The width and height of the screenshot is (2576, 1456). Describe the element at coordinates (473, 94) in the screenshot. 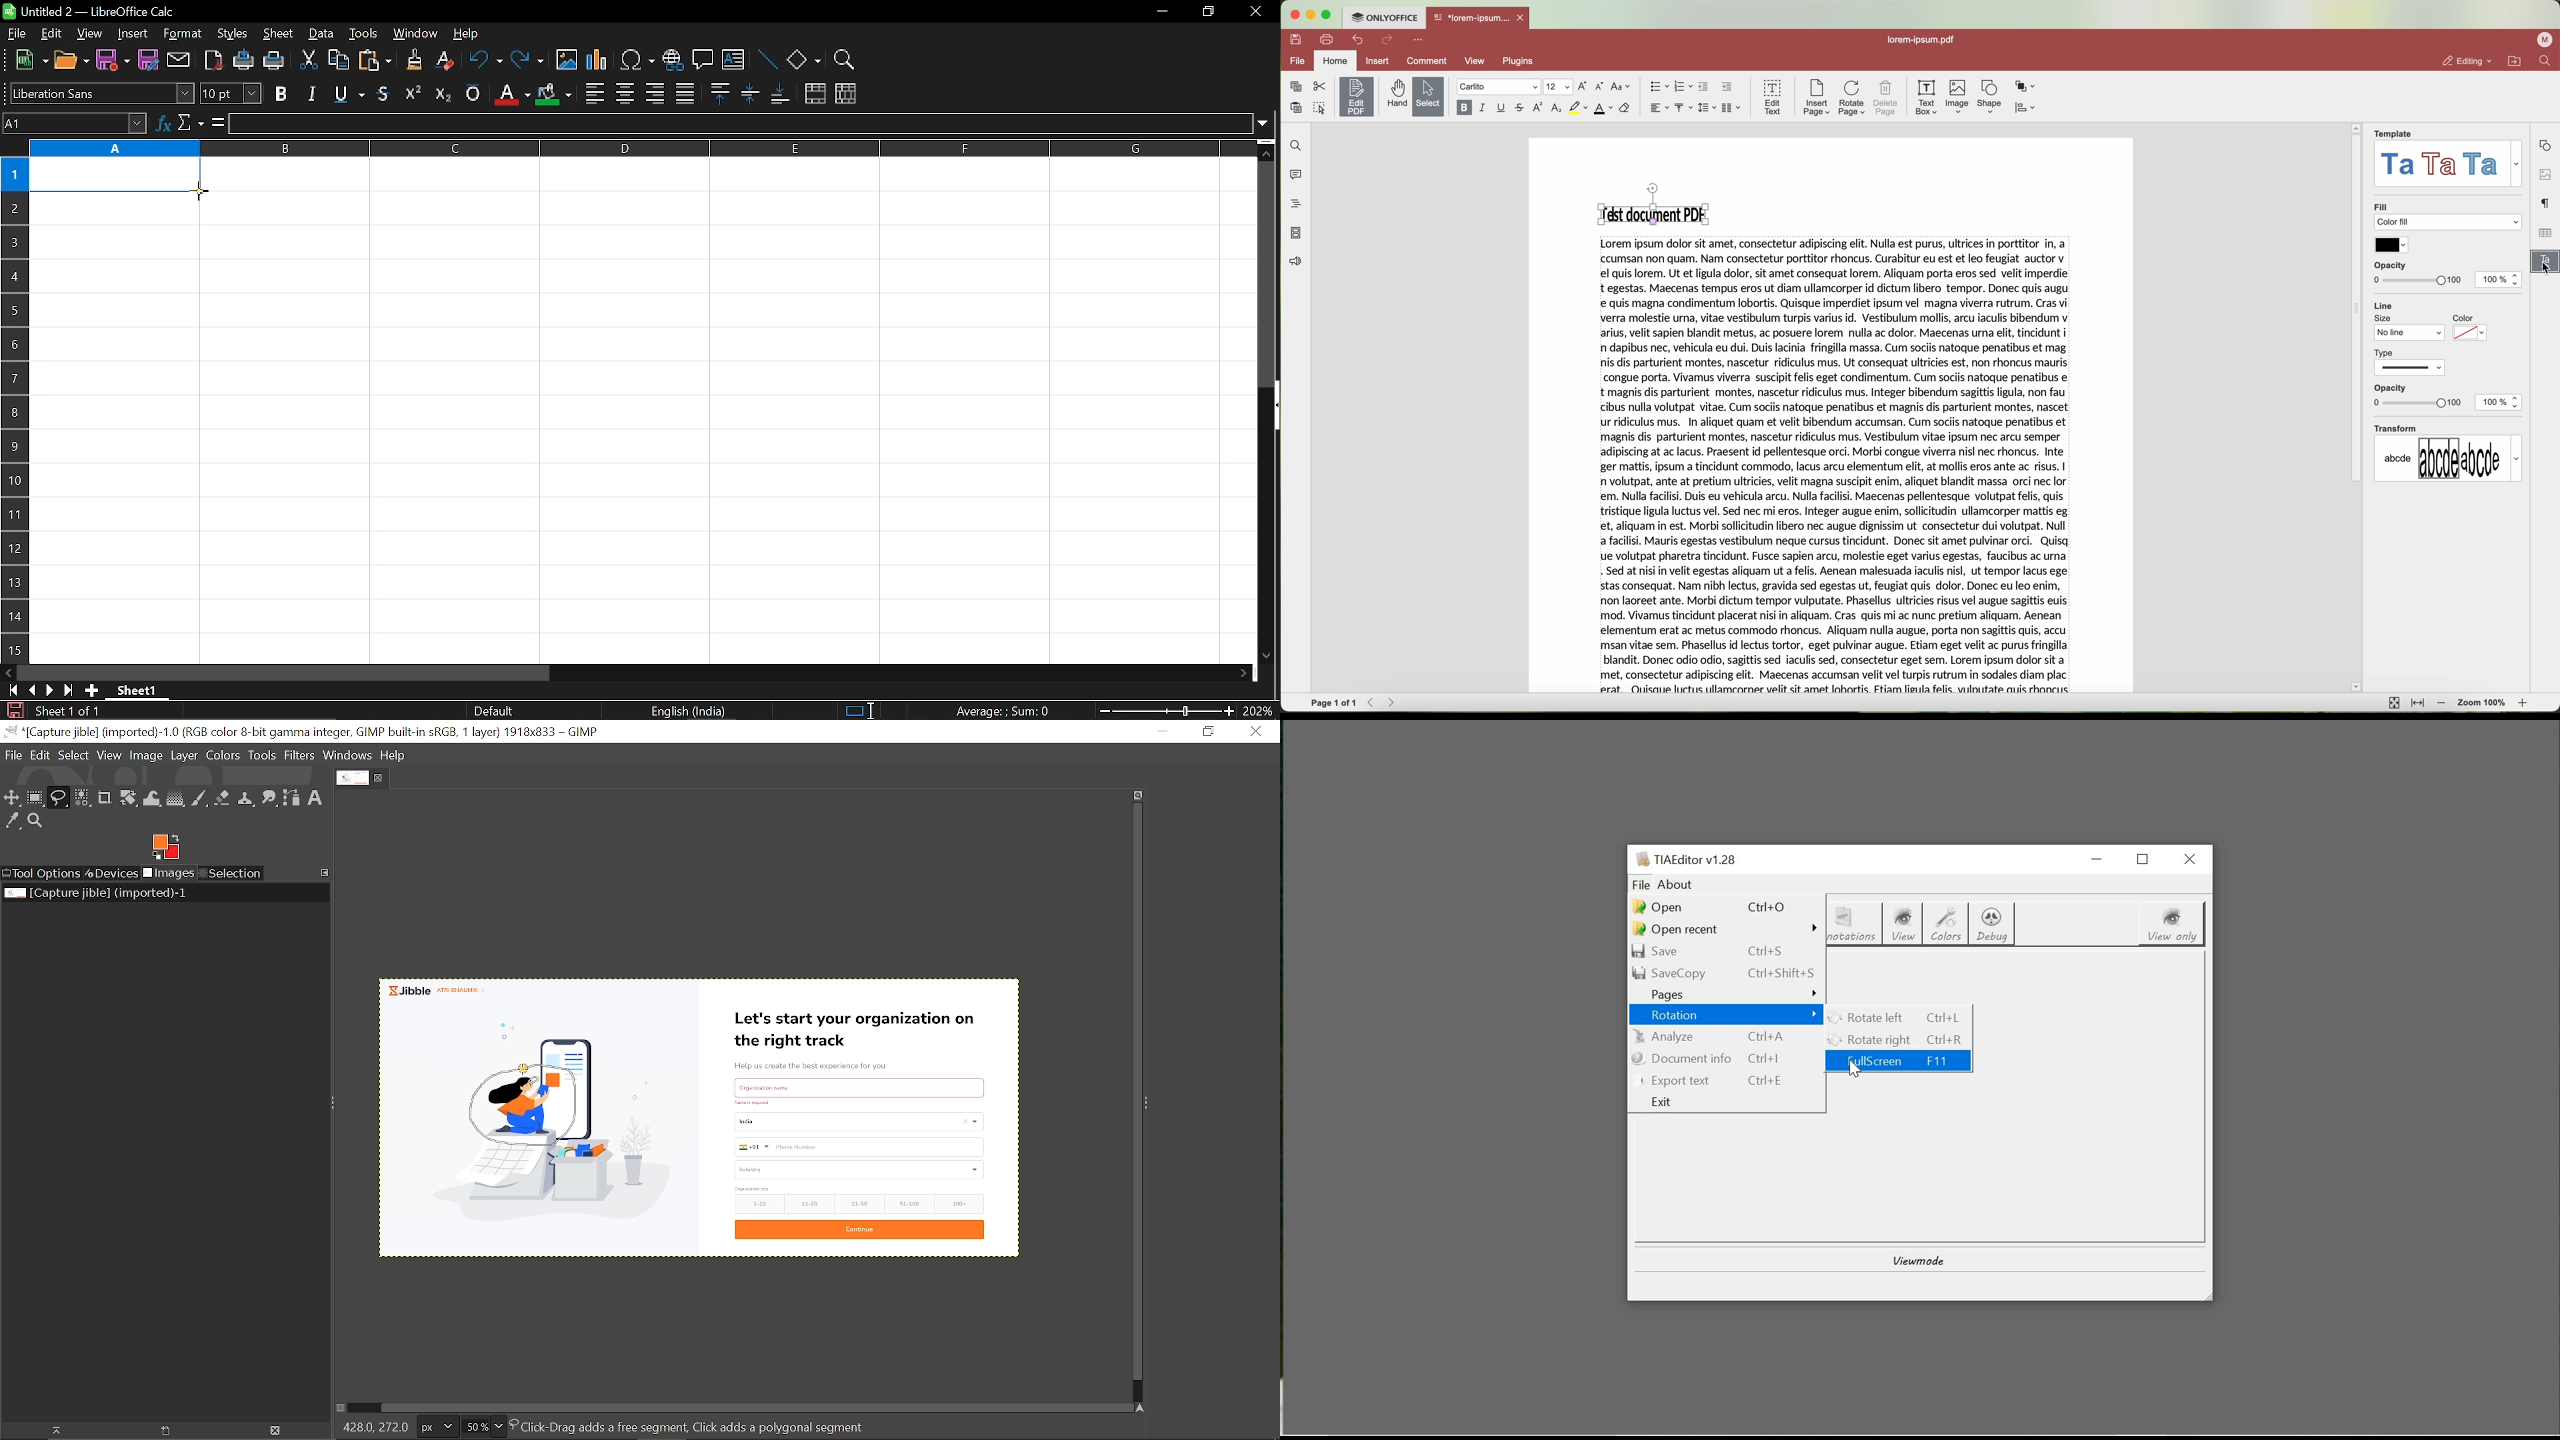

I see `overline` at that location.